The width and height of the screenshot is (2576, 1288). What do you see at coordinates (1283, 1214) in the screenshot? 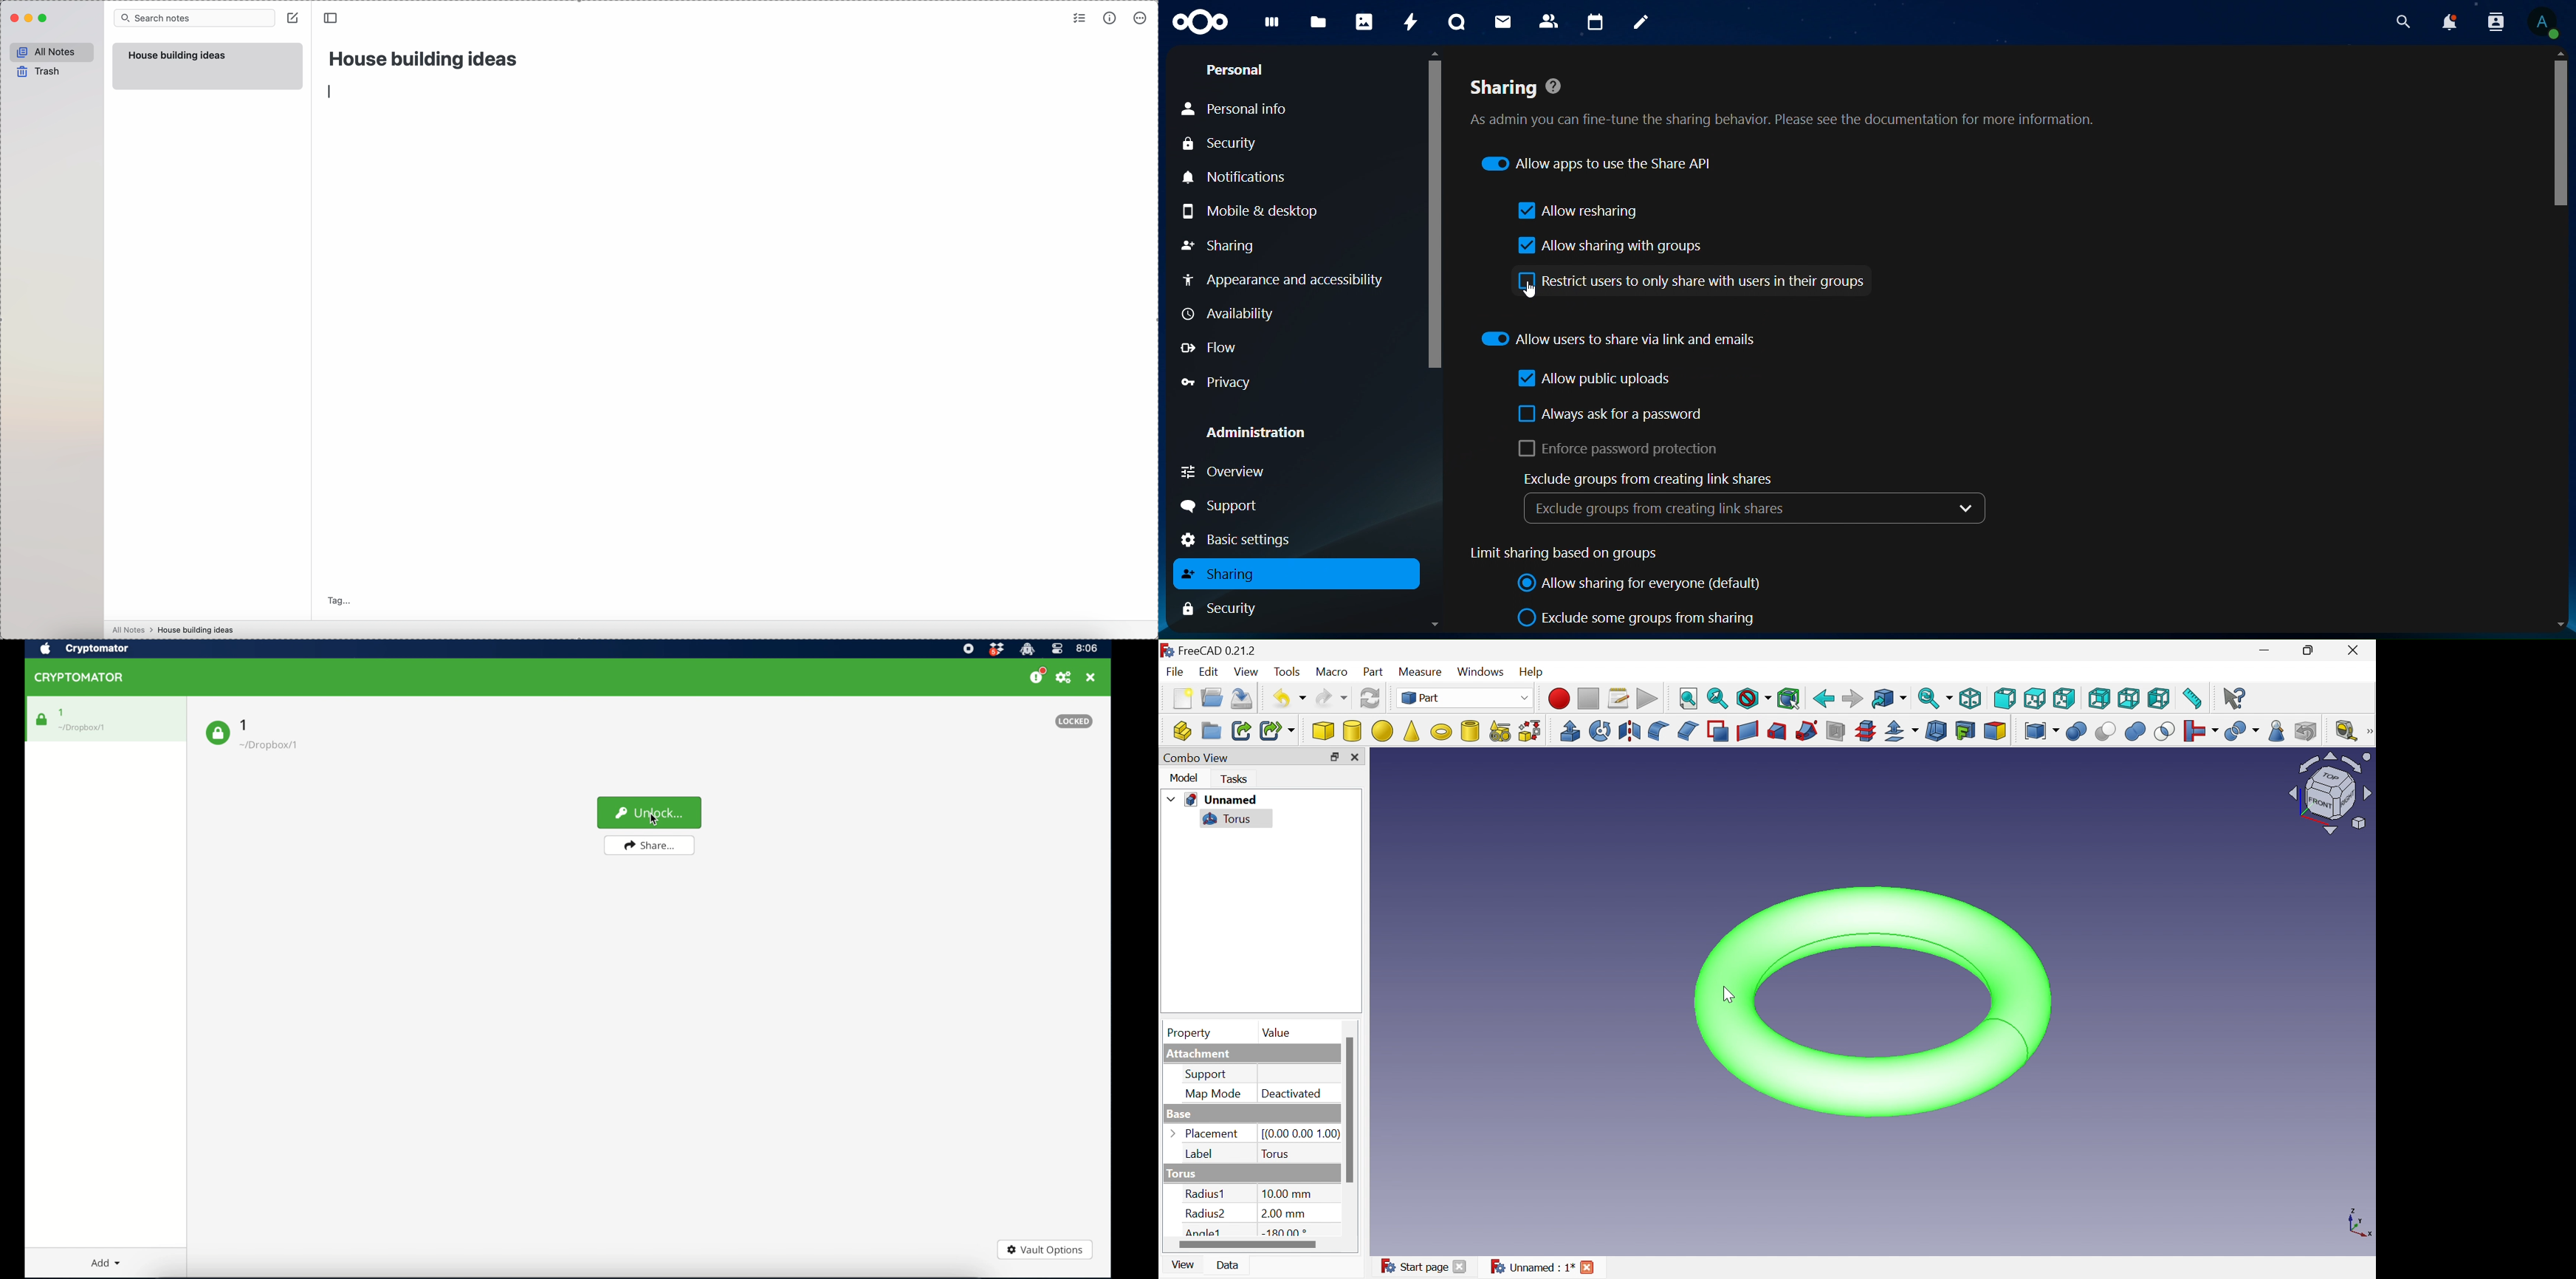
I see `2.00 mm` at bounding box center [1283, 1214].